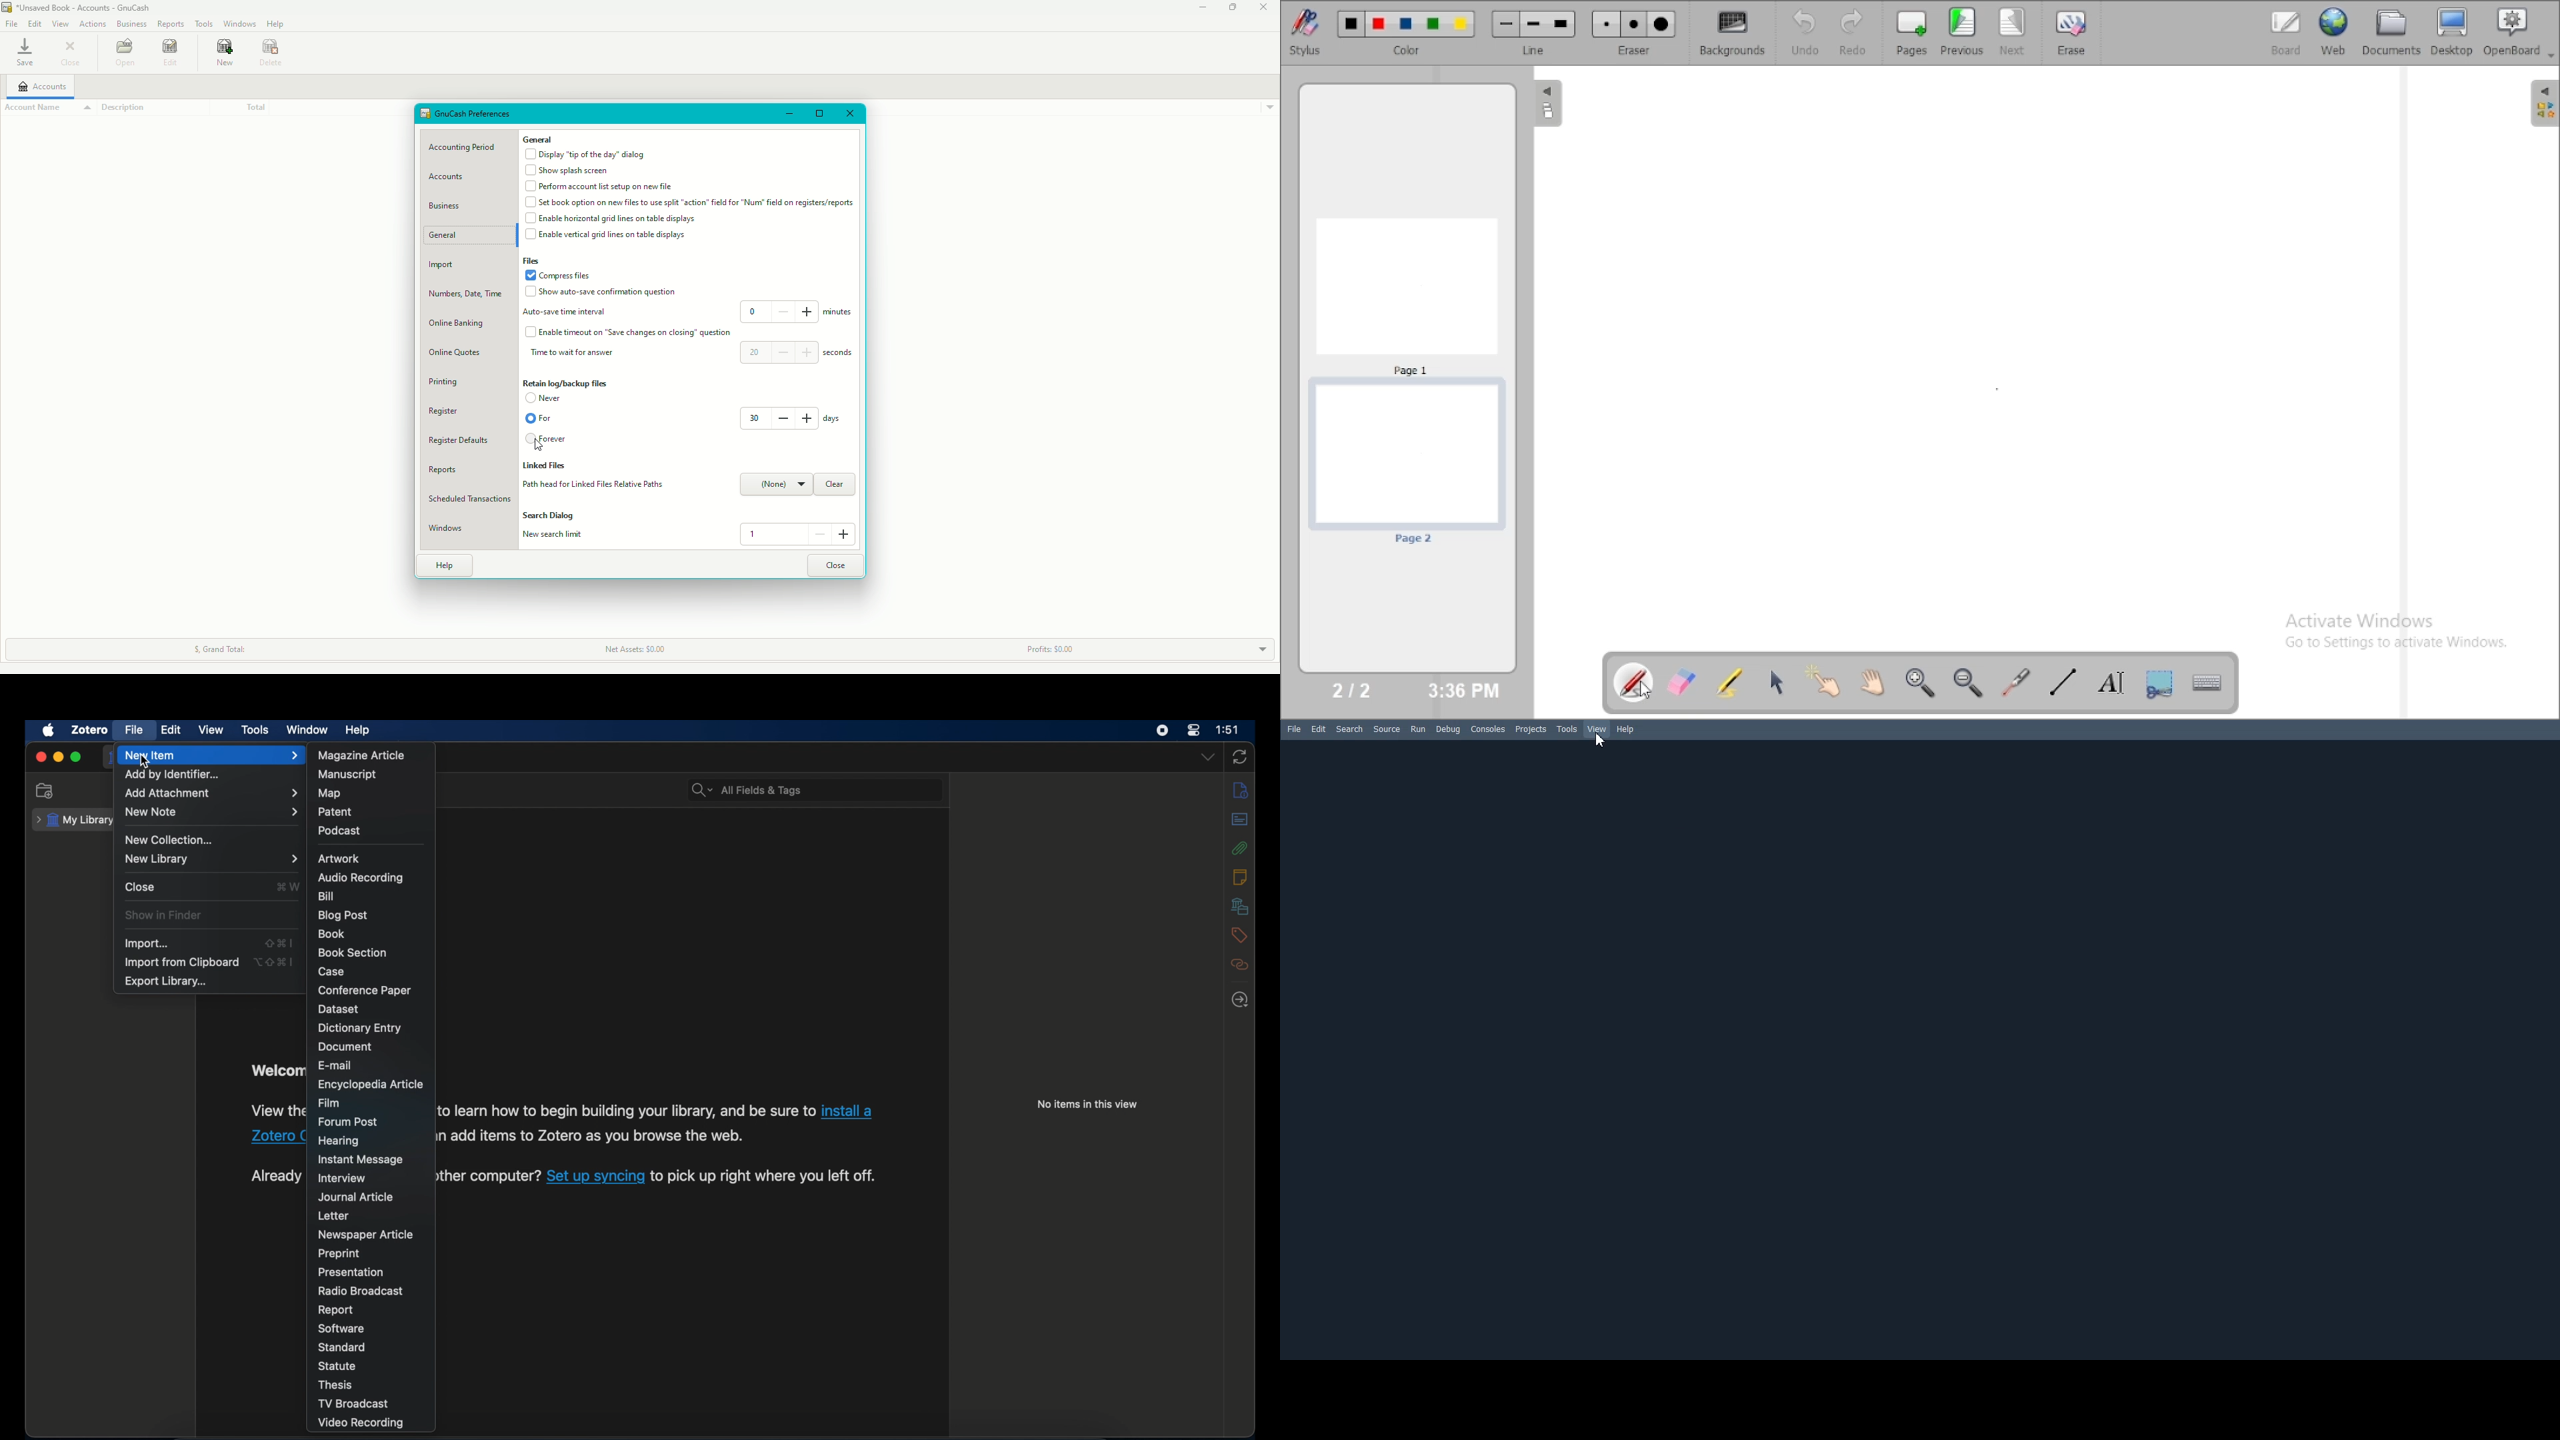 Image resolution: width=2576 pixels, height=1456 pixels. I want to click on pages, so click(1912, 32).